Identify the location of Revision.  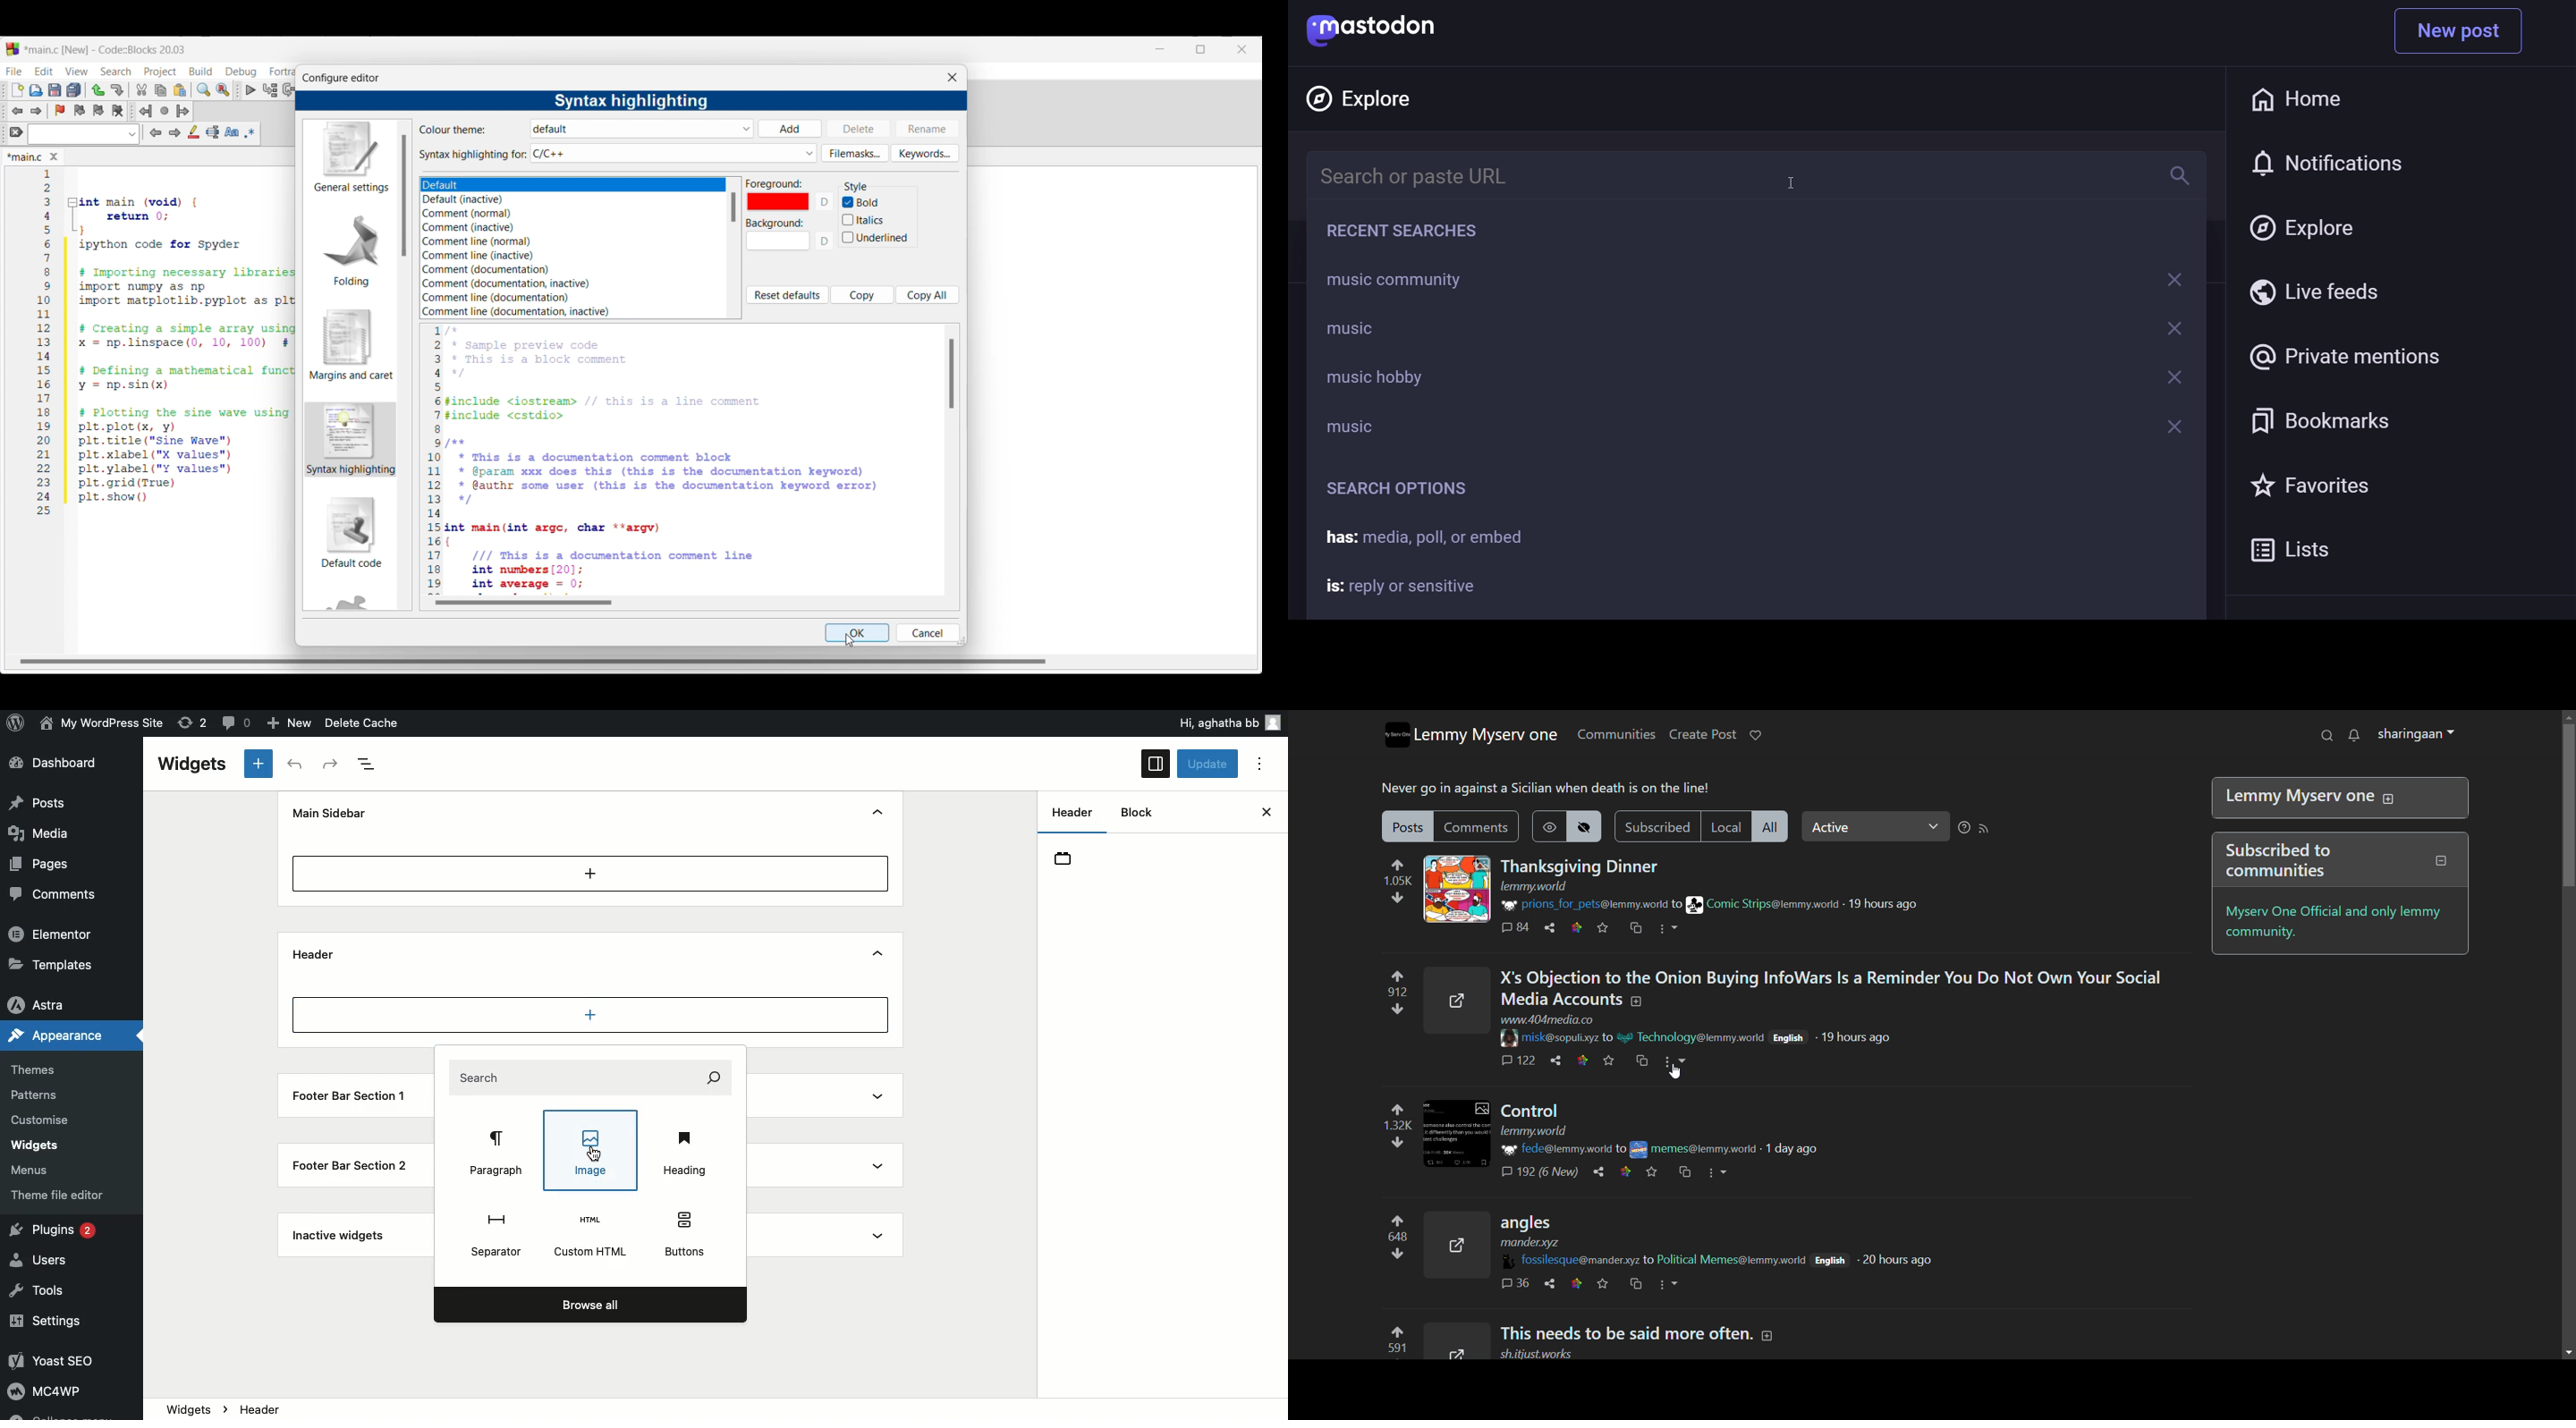
(193, 722).